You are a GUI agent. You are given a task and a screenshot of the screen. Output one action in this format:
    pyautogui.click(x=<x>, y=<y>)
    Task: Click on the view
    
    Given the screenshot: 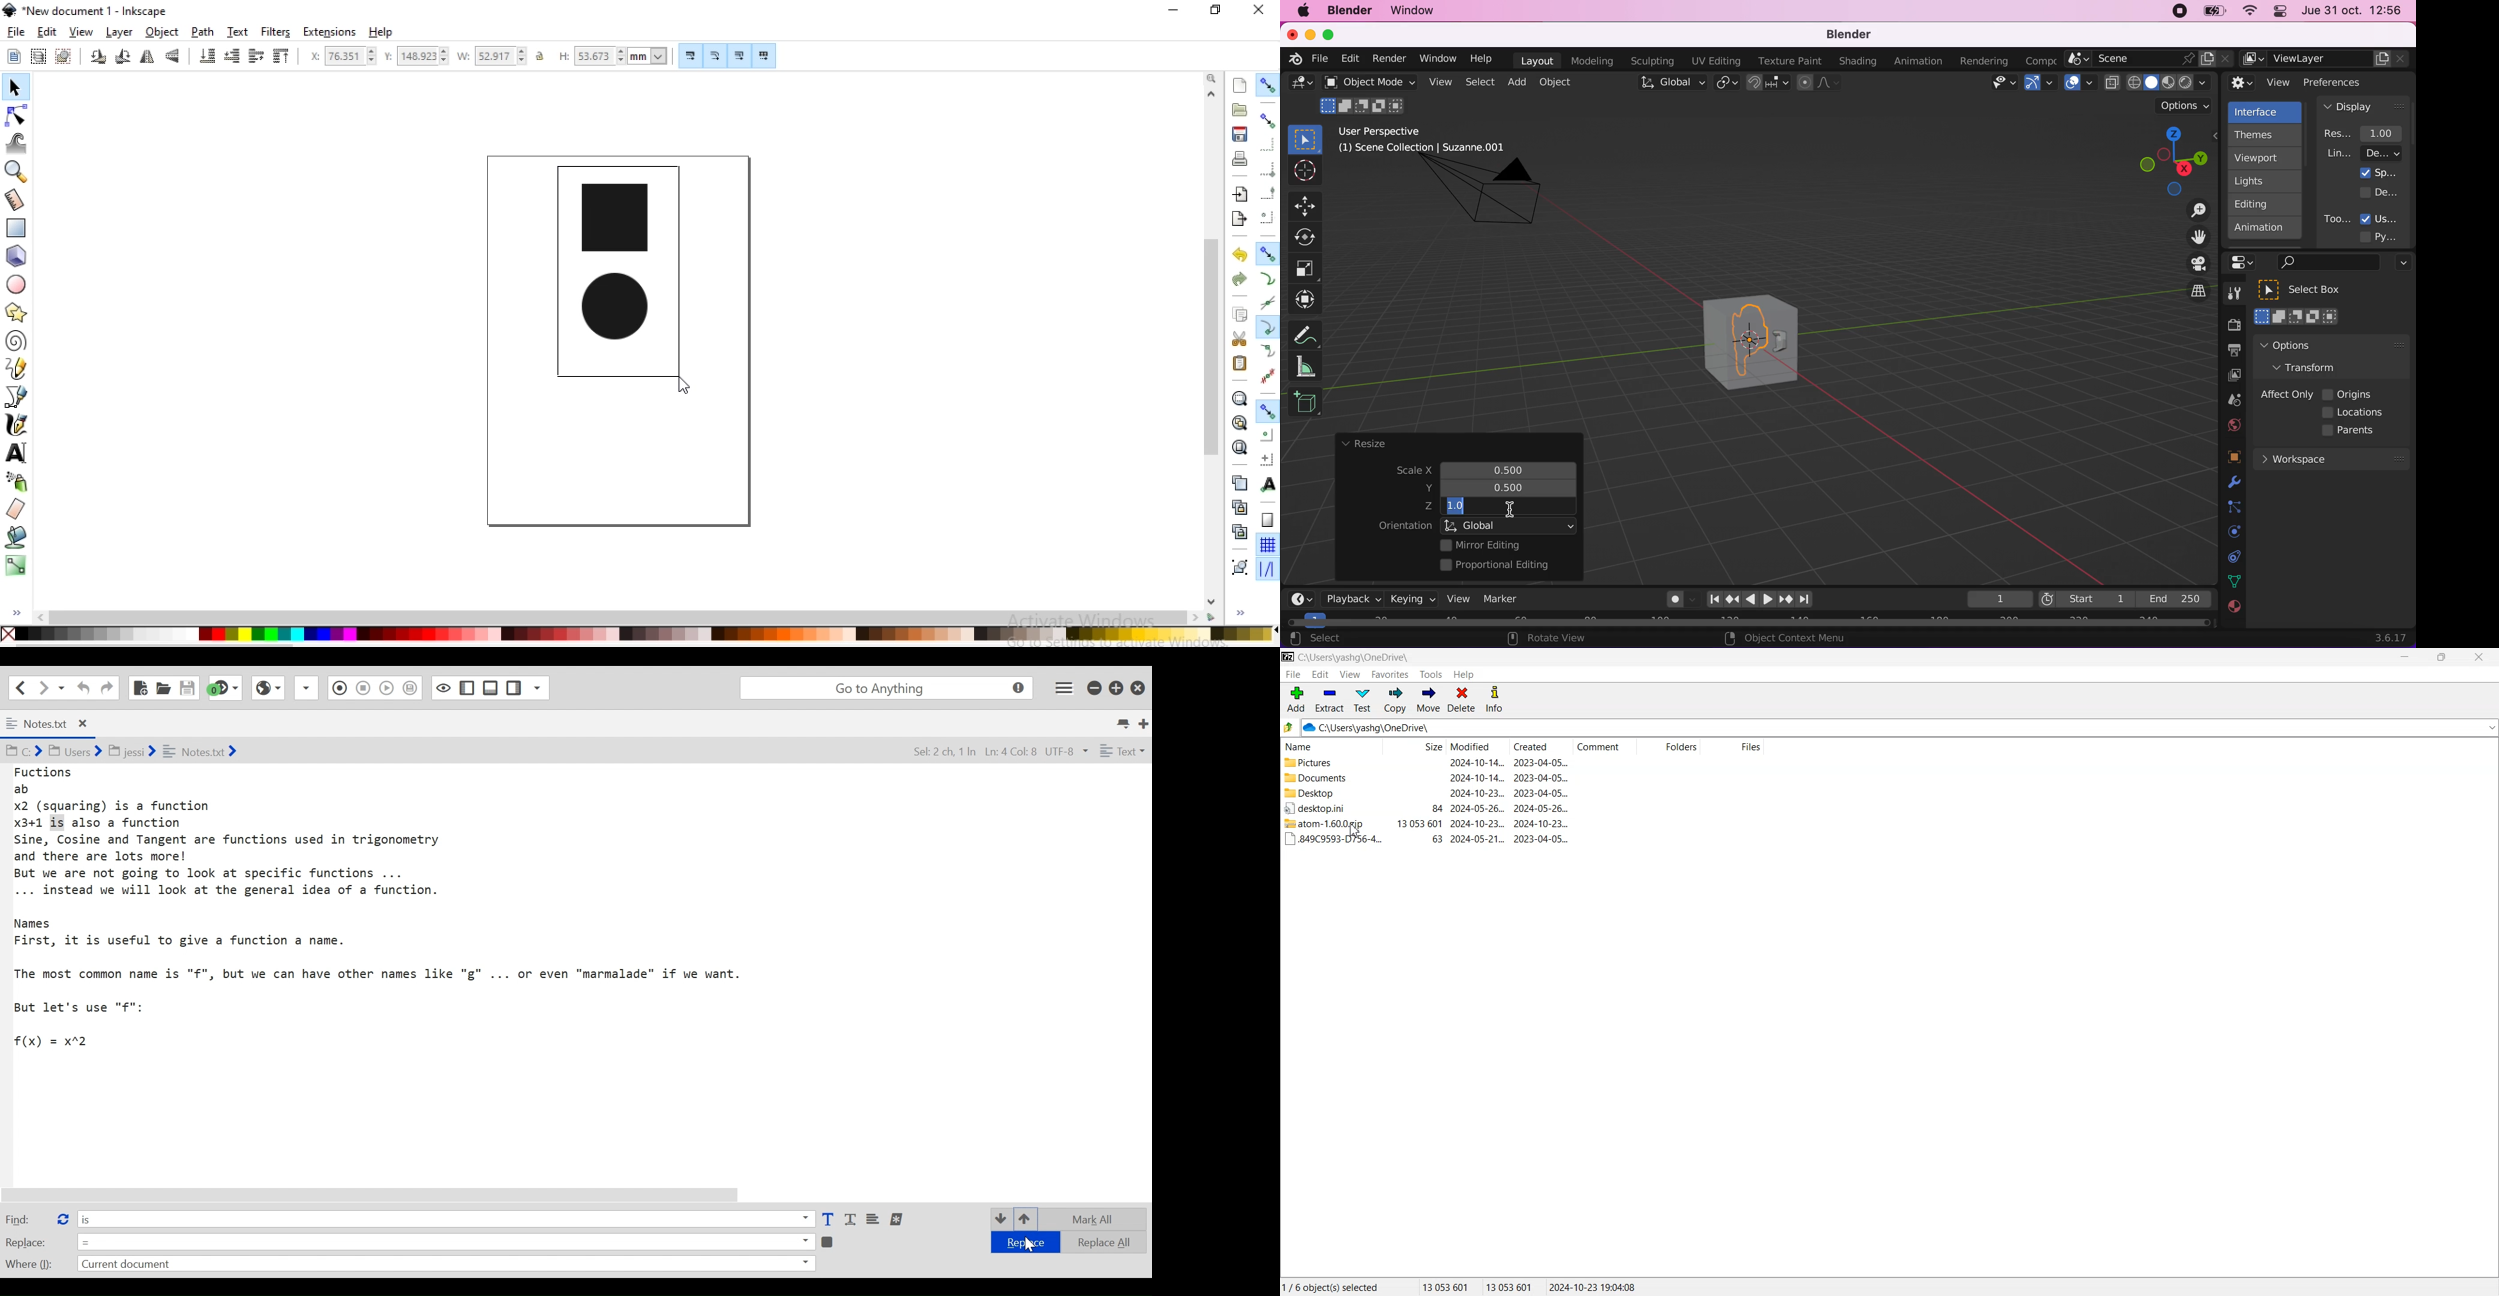 What is the action you would take?
    pyautogui.click(x=1455, y=598)
    